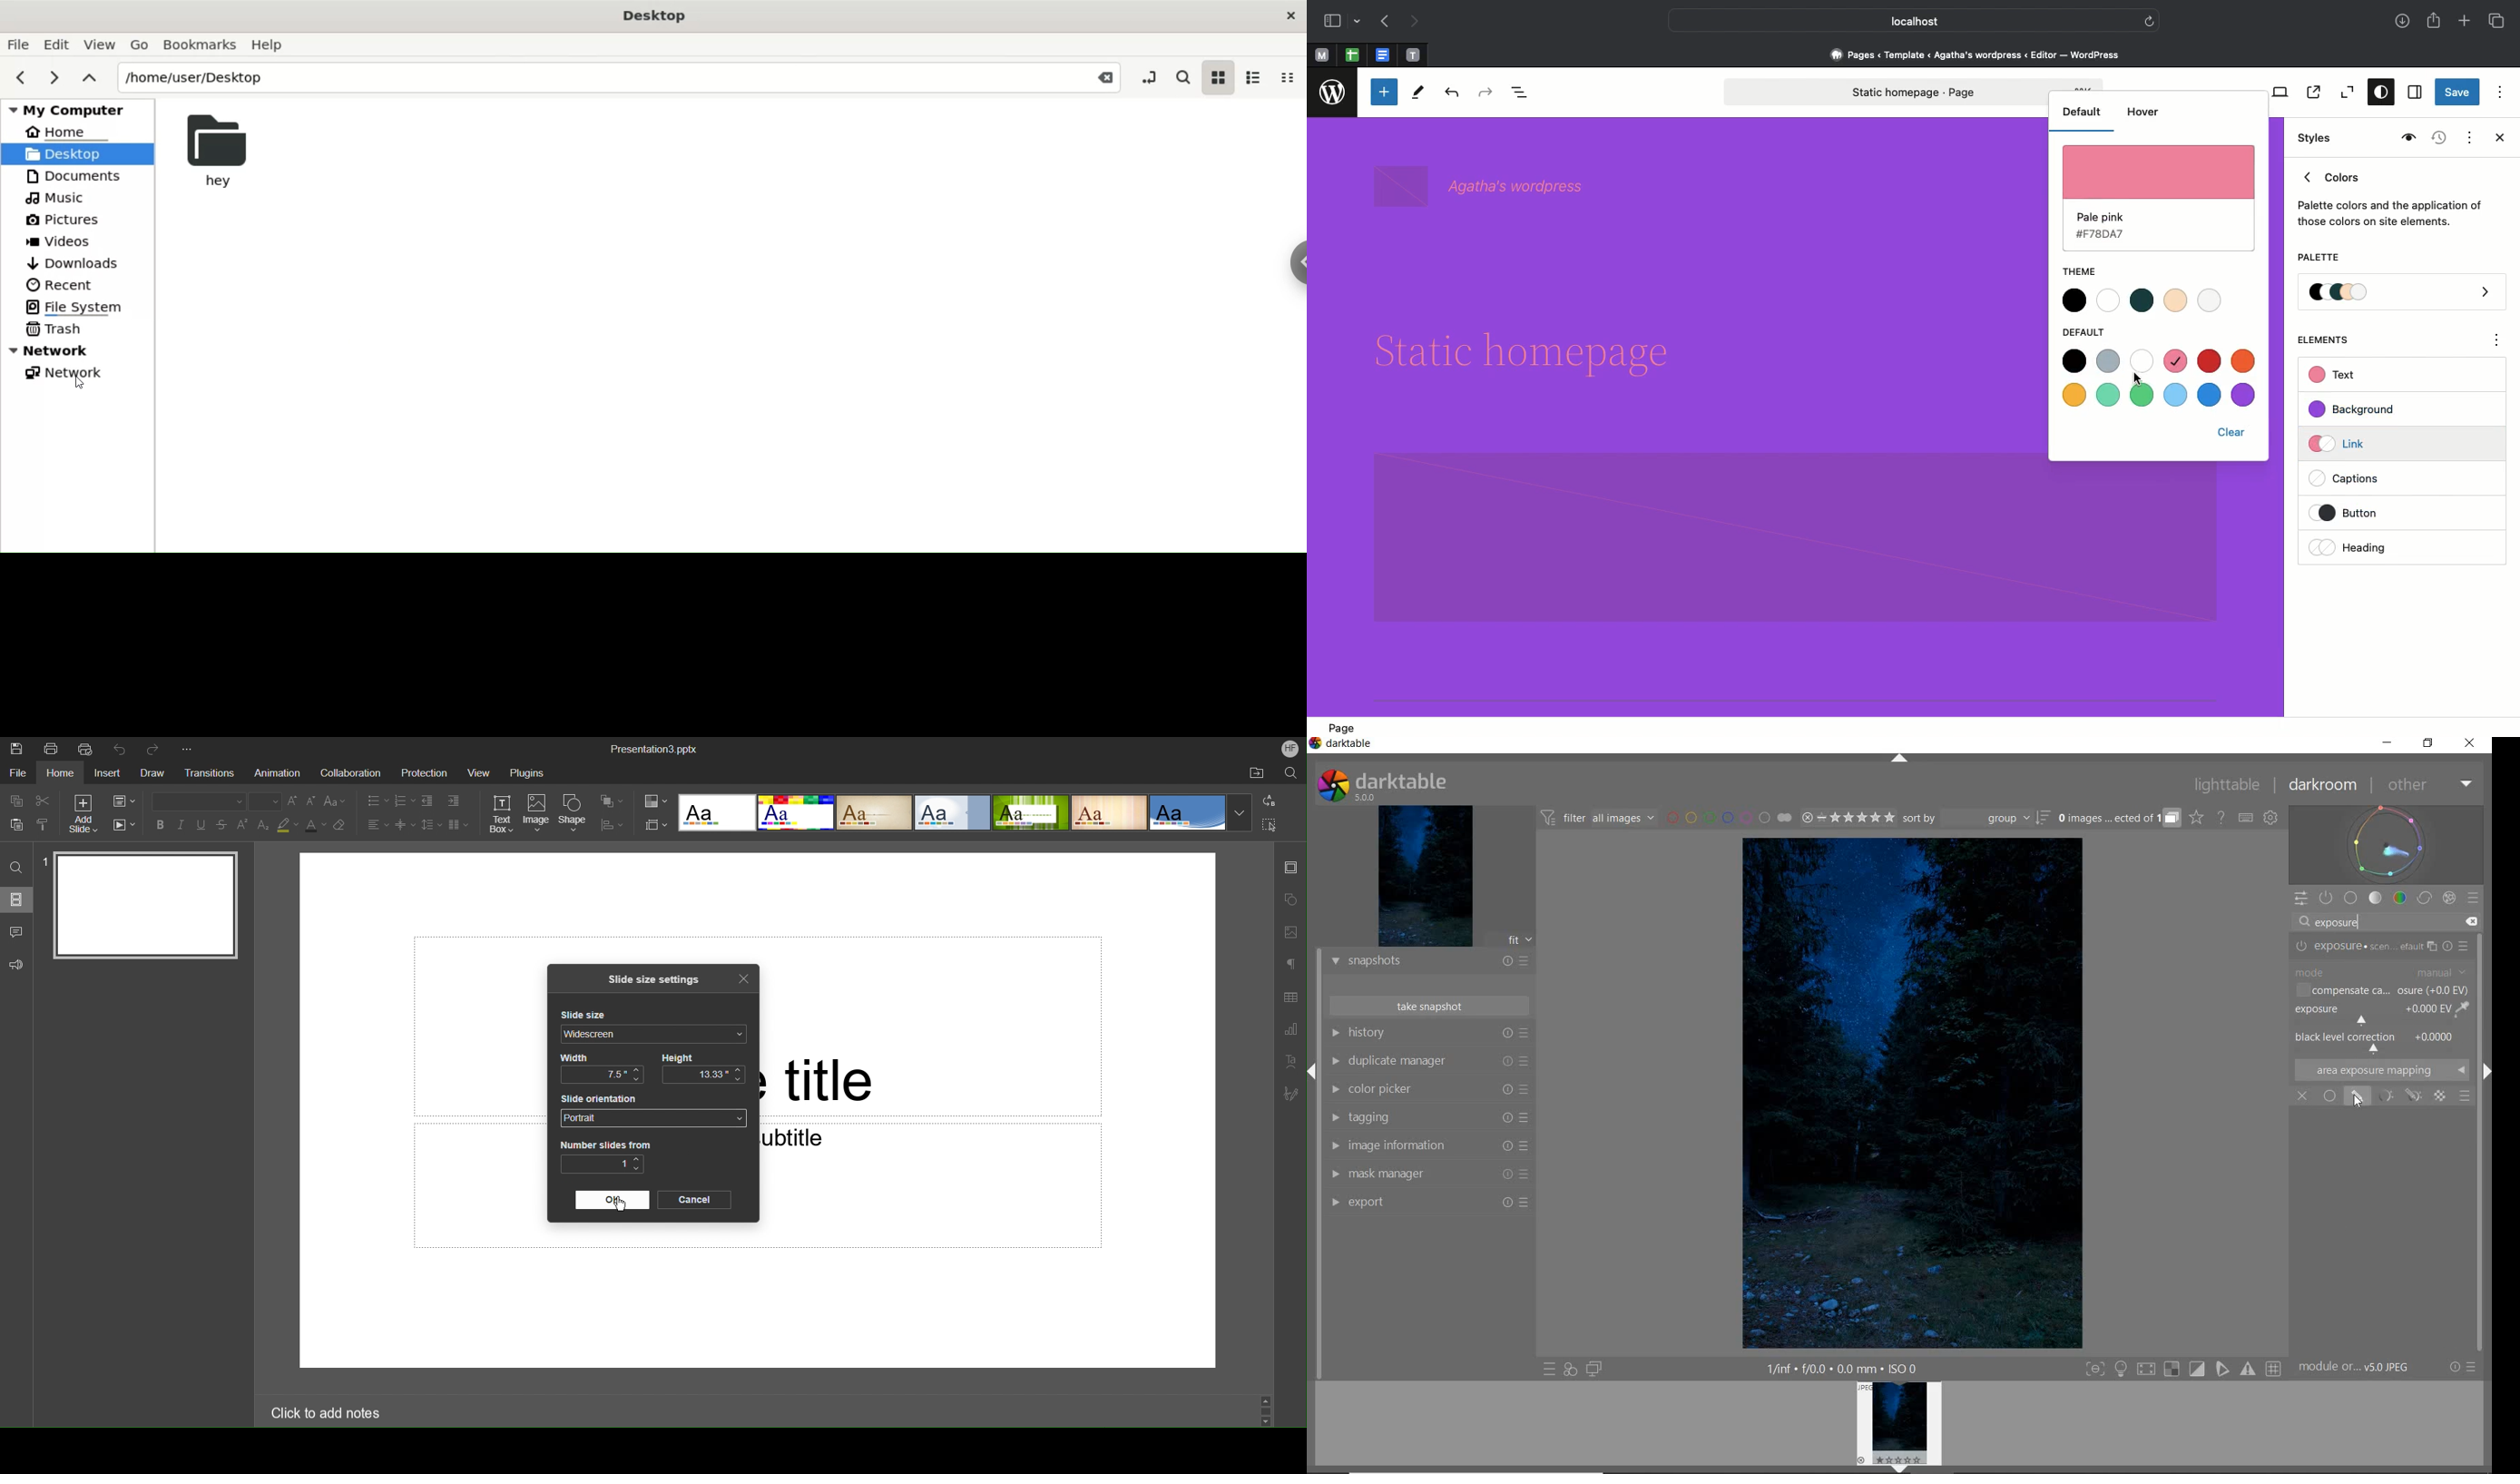 Image resolution: width=2520 pixels, height=1484 pixels. Describe the element at coordinates (2386, 844) in the screenshot. I see `WAVEFORM` at that location.